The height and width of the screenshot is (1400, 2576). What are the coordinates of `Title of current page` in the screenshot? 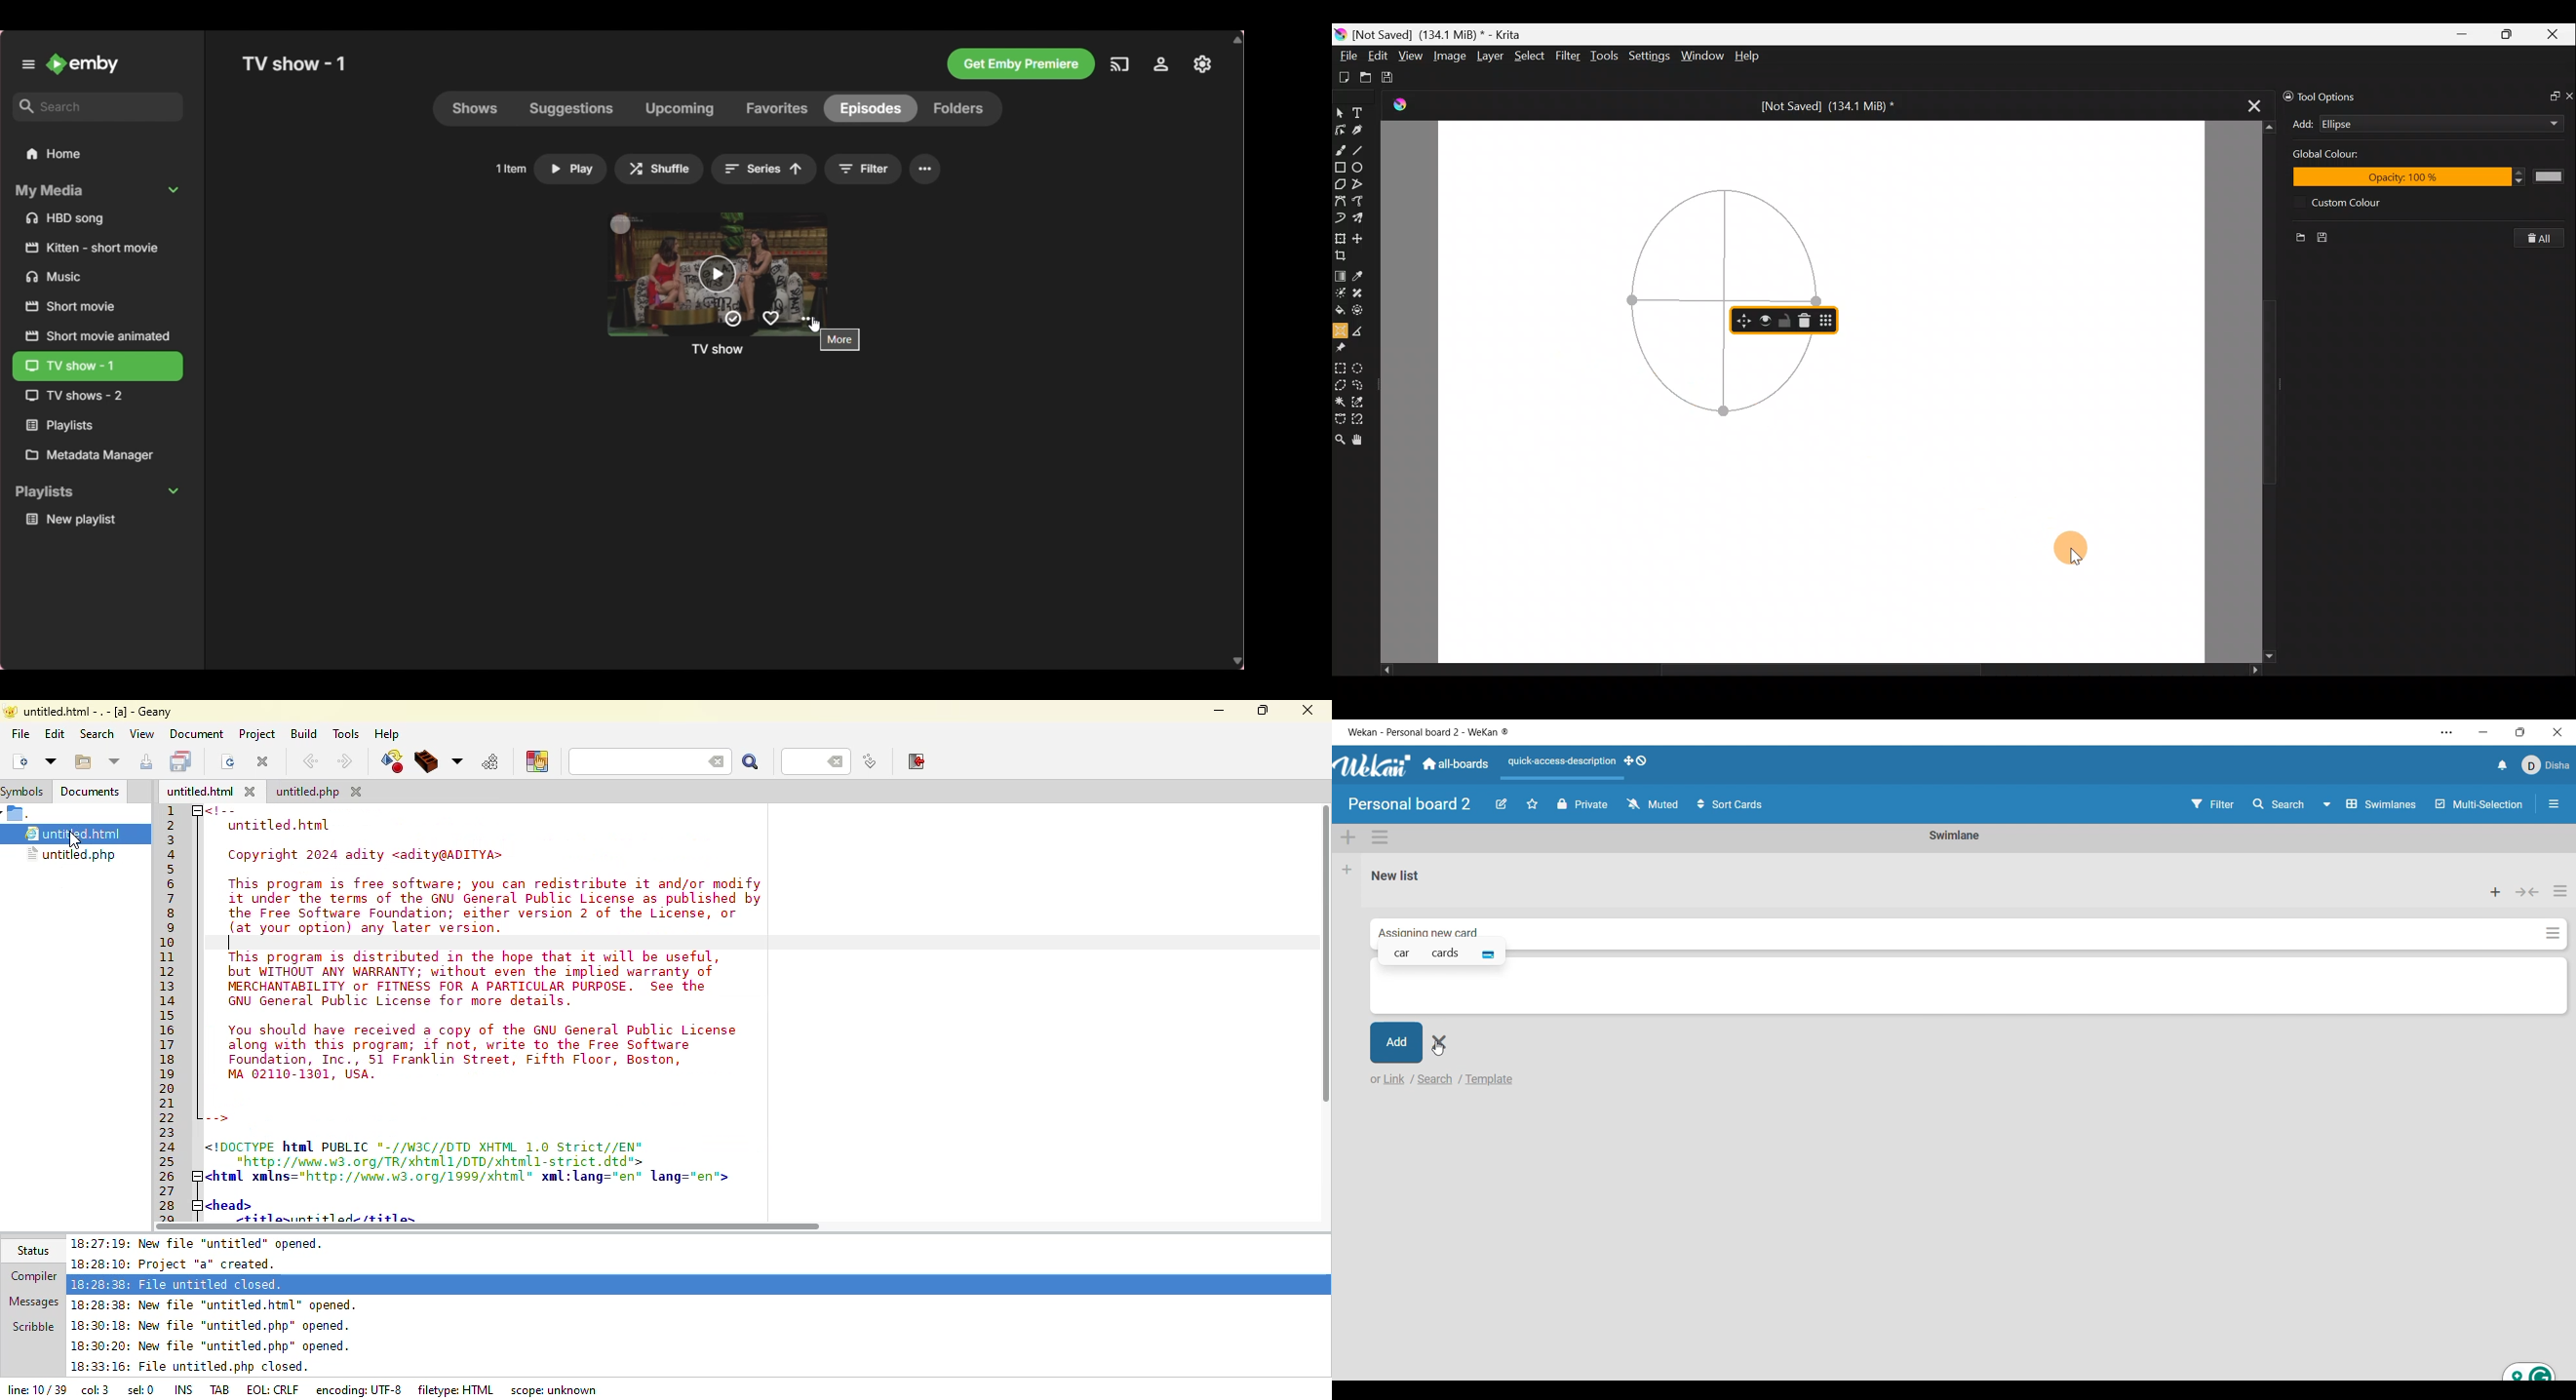 It's located at (294, 64).